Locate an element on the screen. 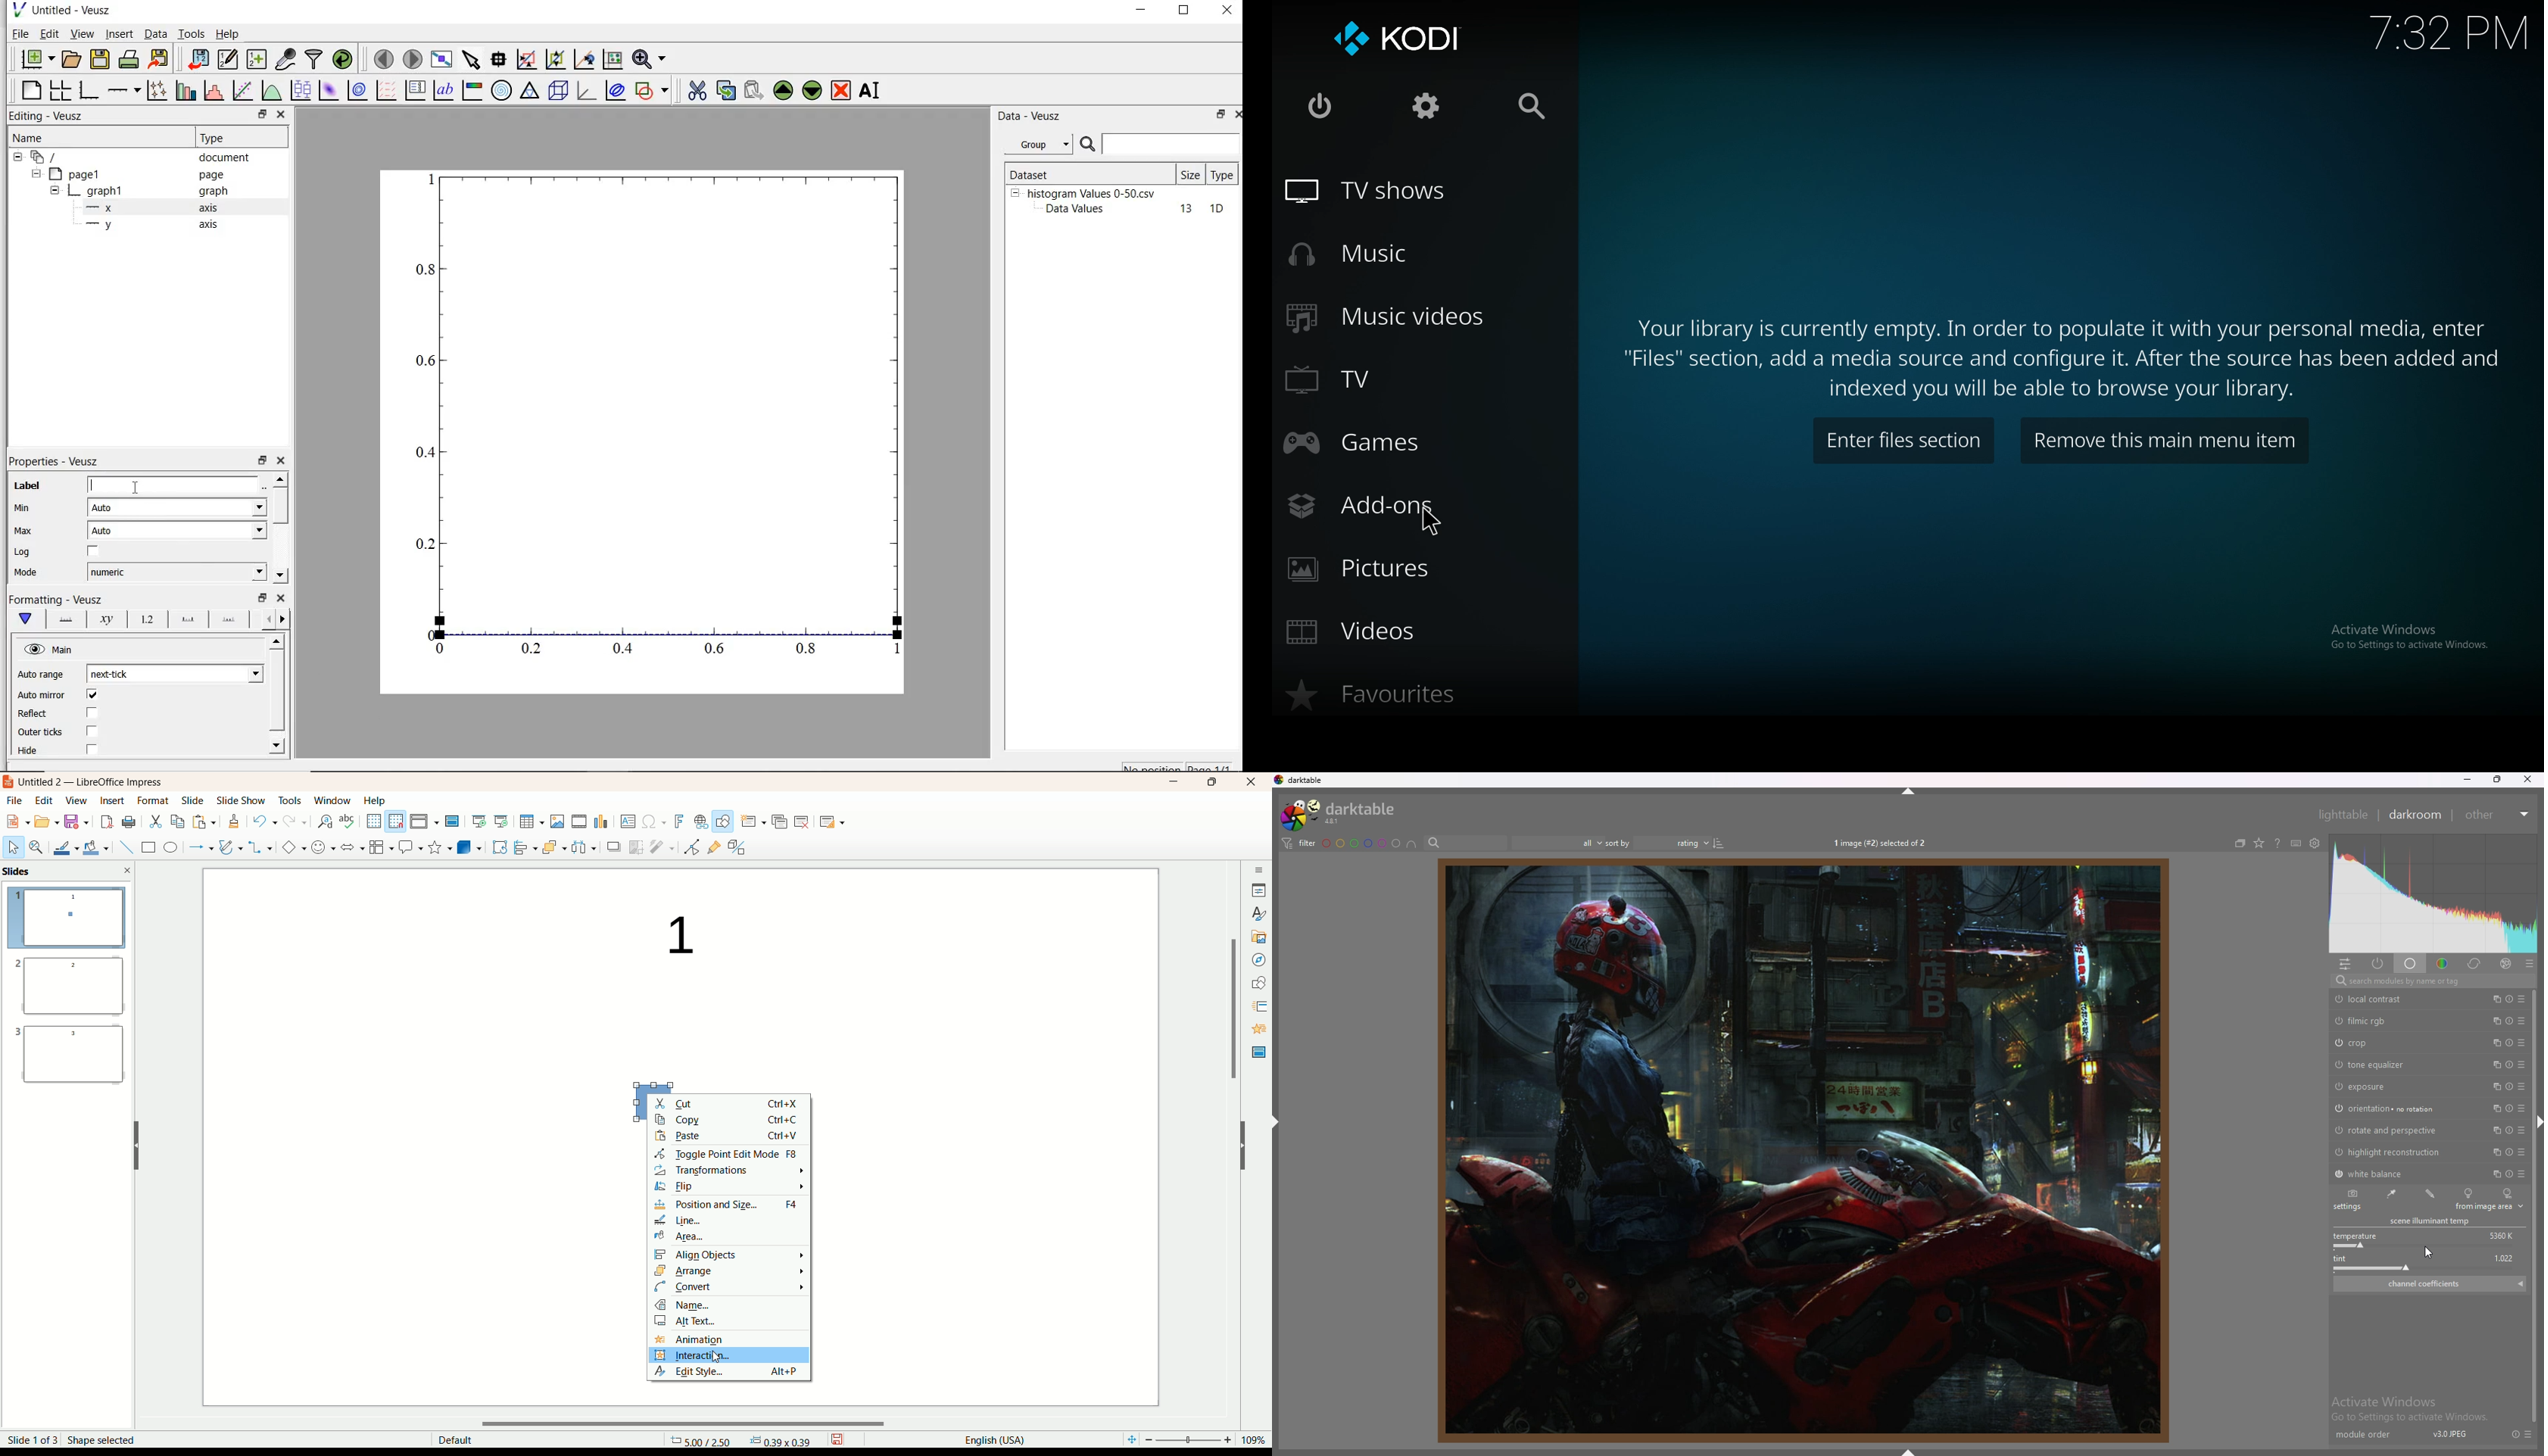 The height and width of the screenshot is (1456, 2548). reset is located at coordinates (2510, 1064).